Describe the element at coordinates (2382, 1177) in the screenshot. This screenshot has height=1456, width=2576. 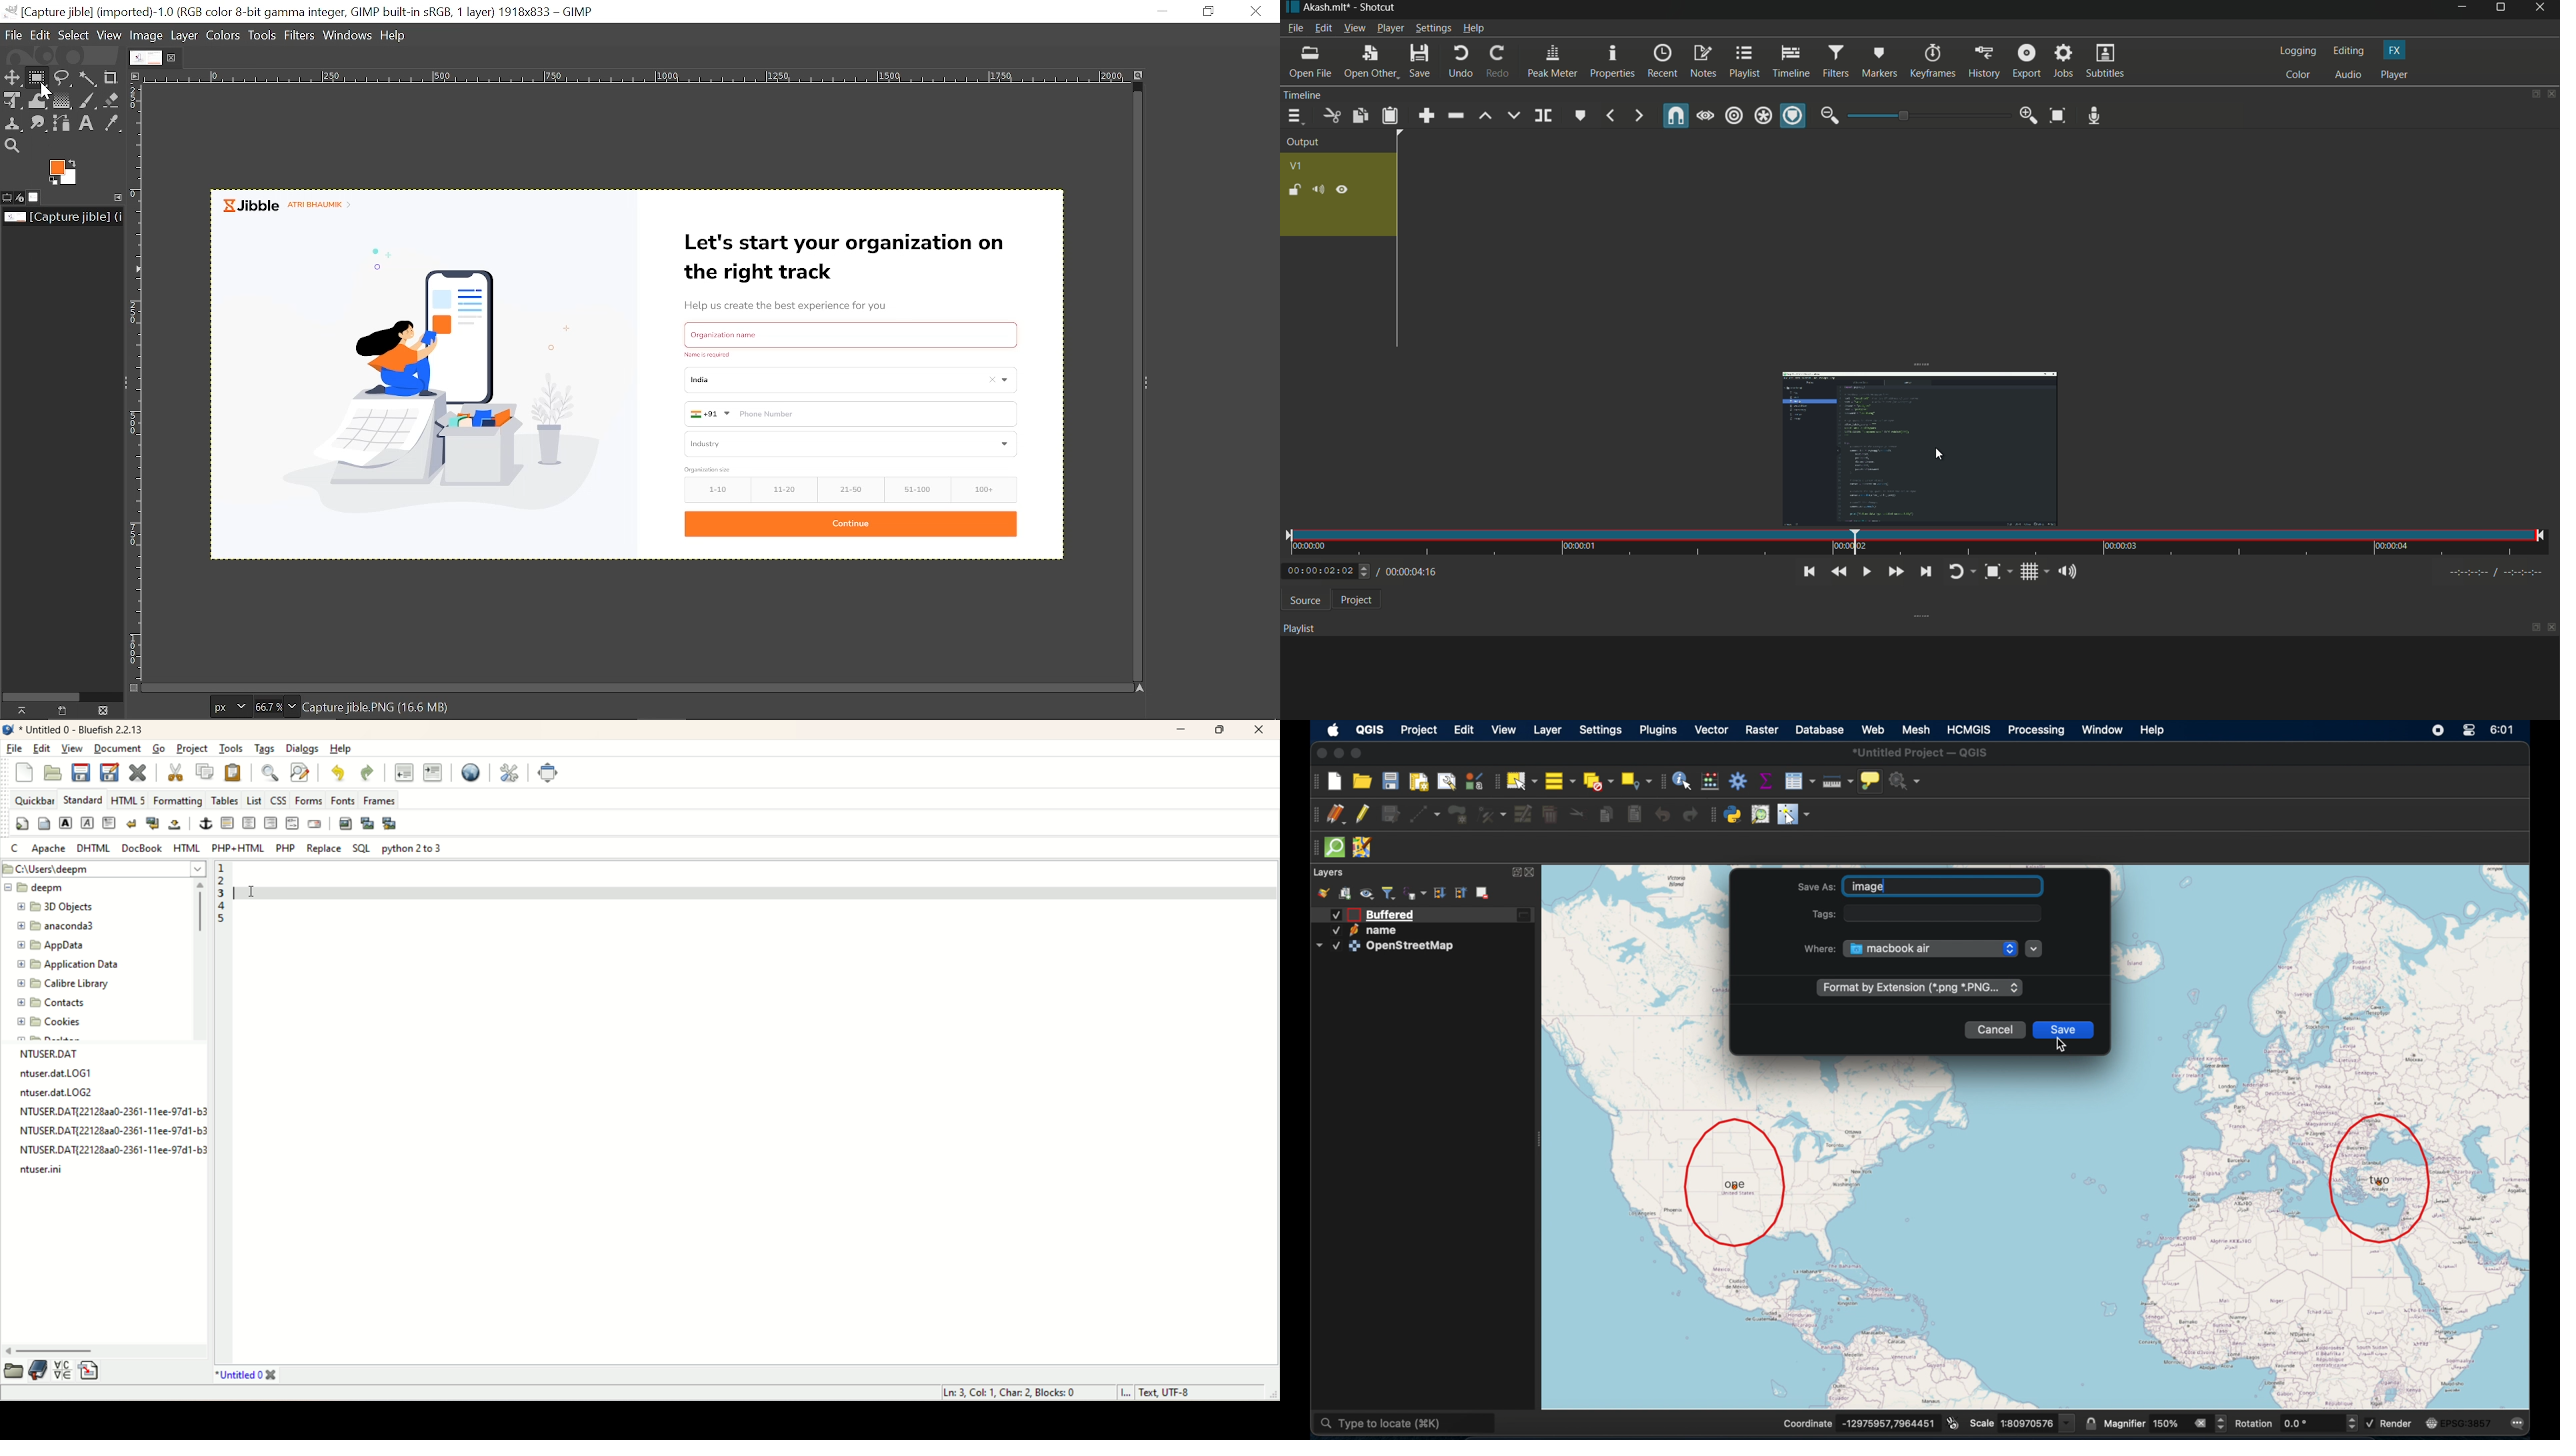
I see `location two` at that location.